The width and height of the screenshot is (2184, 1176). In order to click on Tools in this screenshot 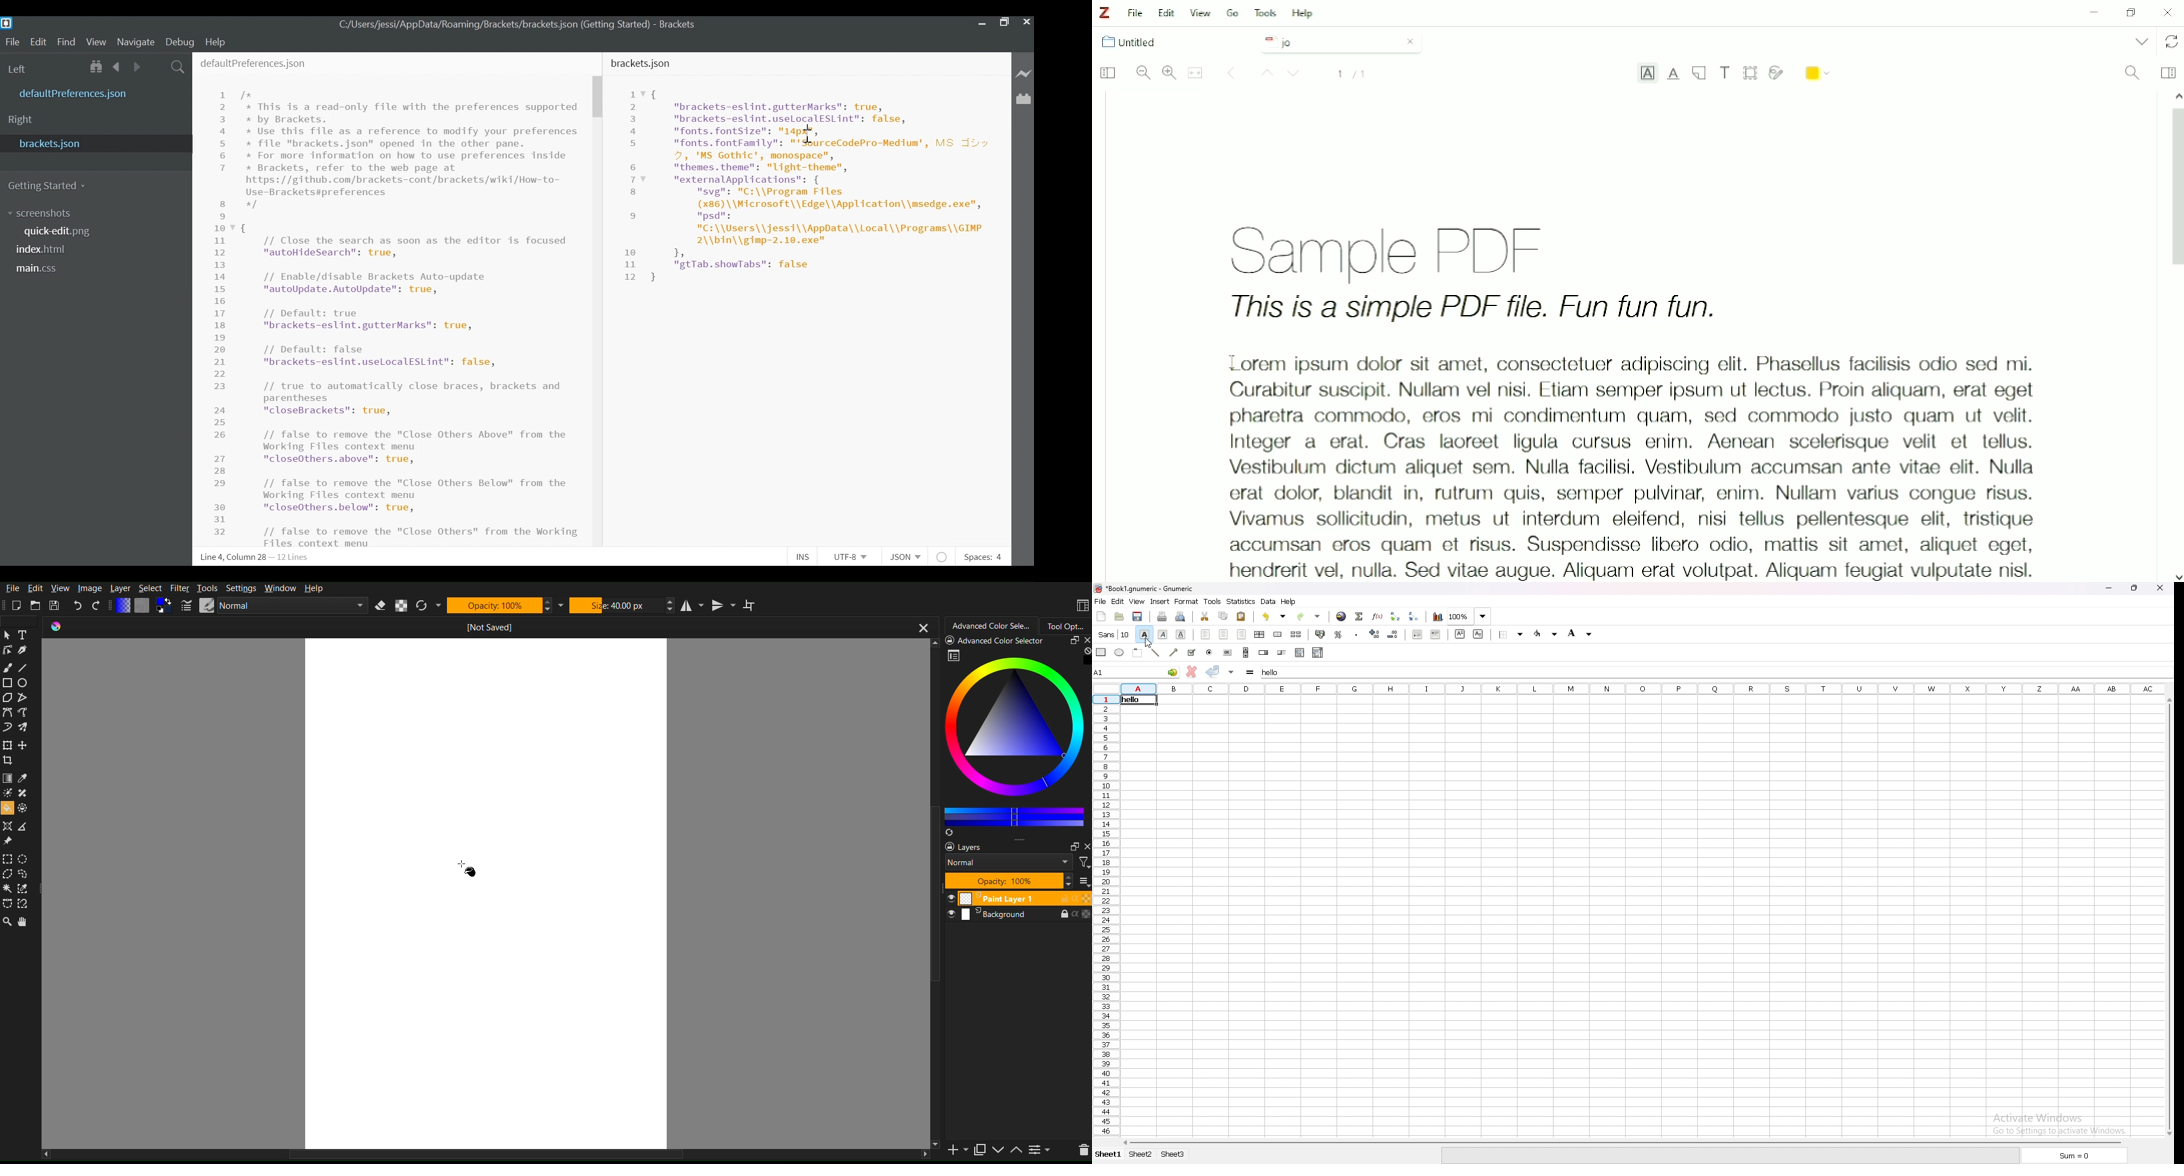, I will do `click(1265, 13)`.